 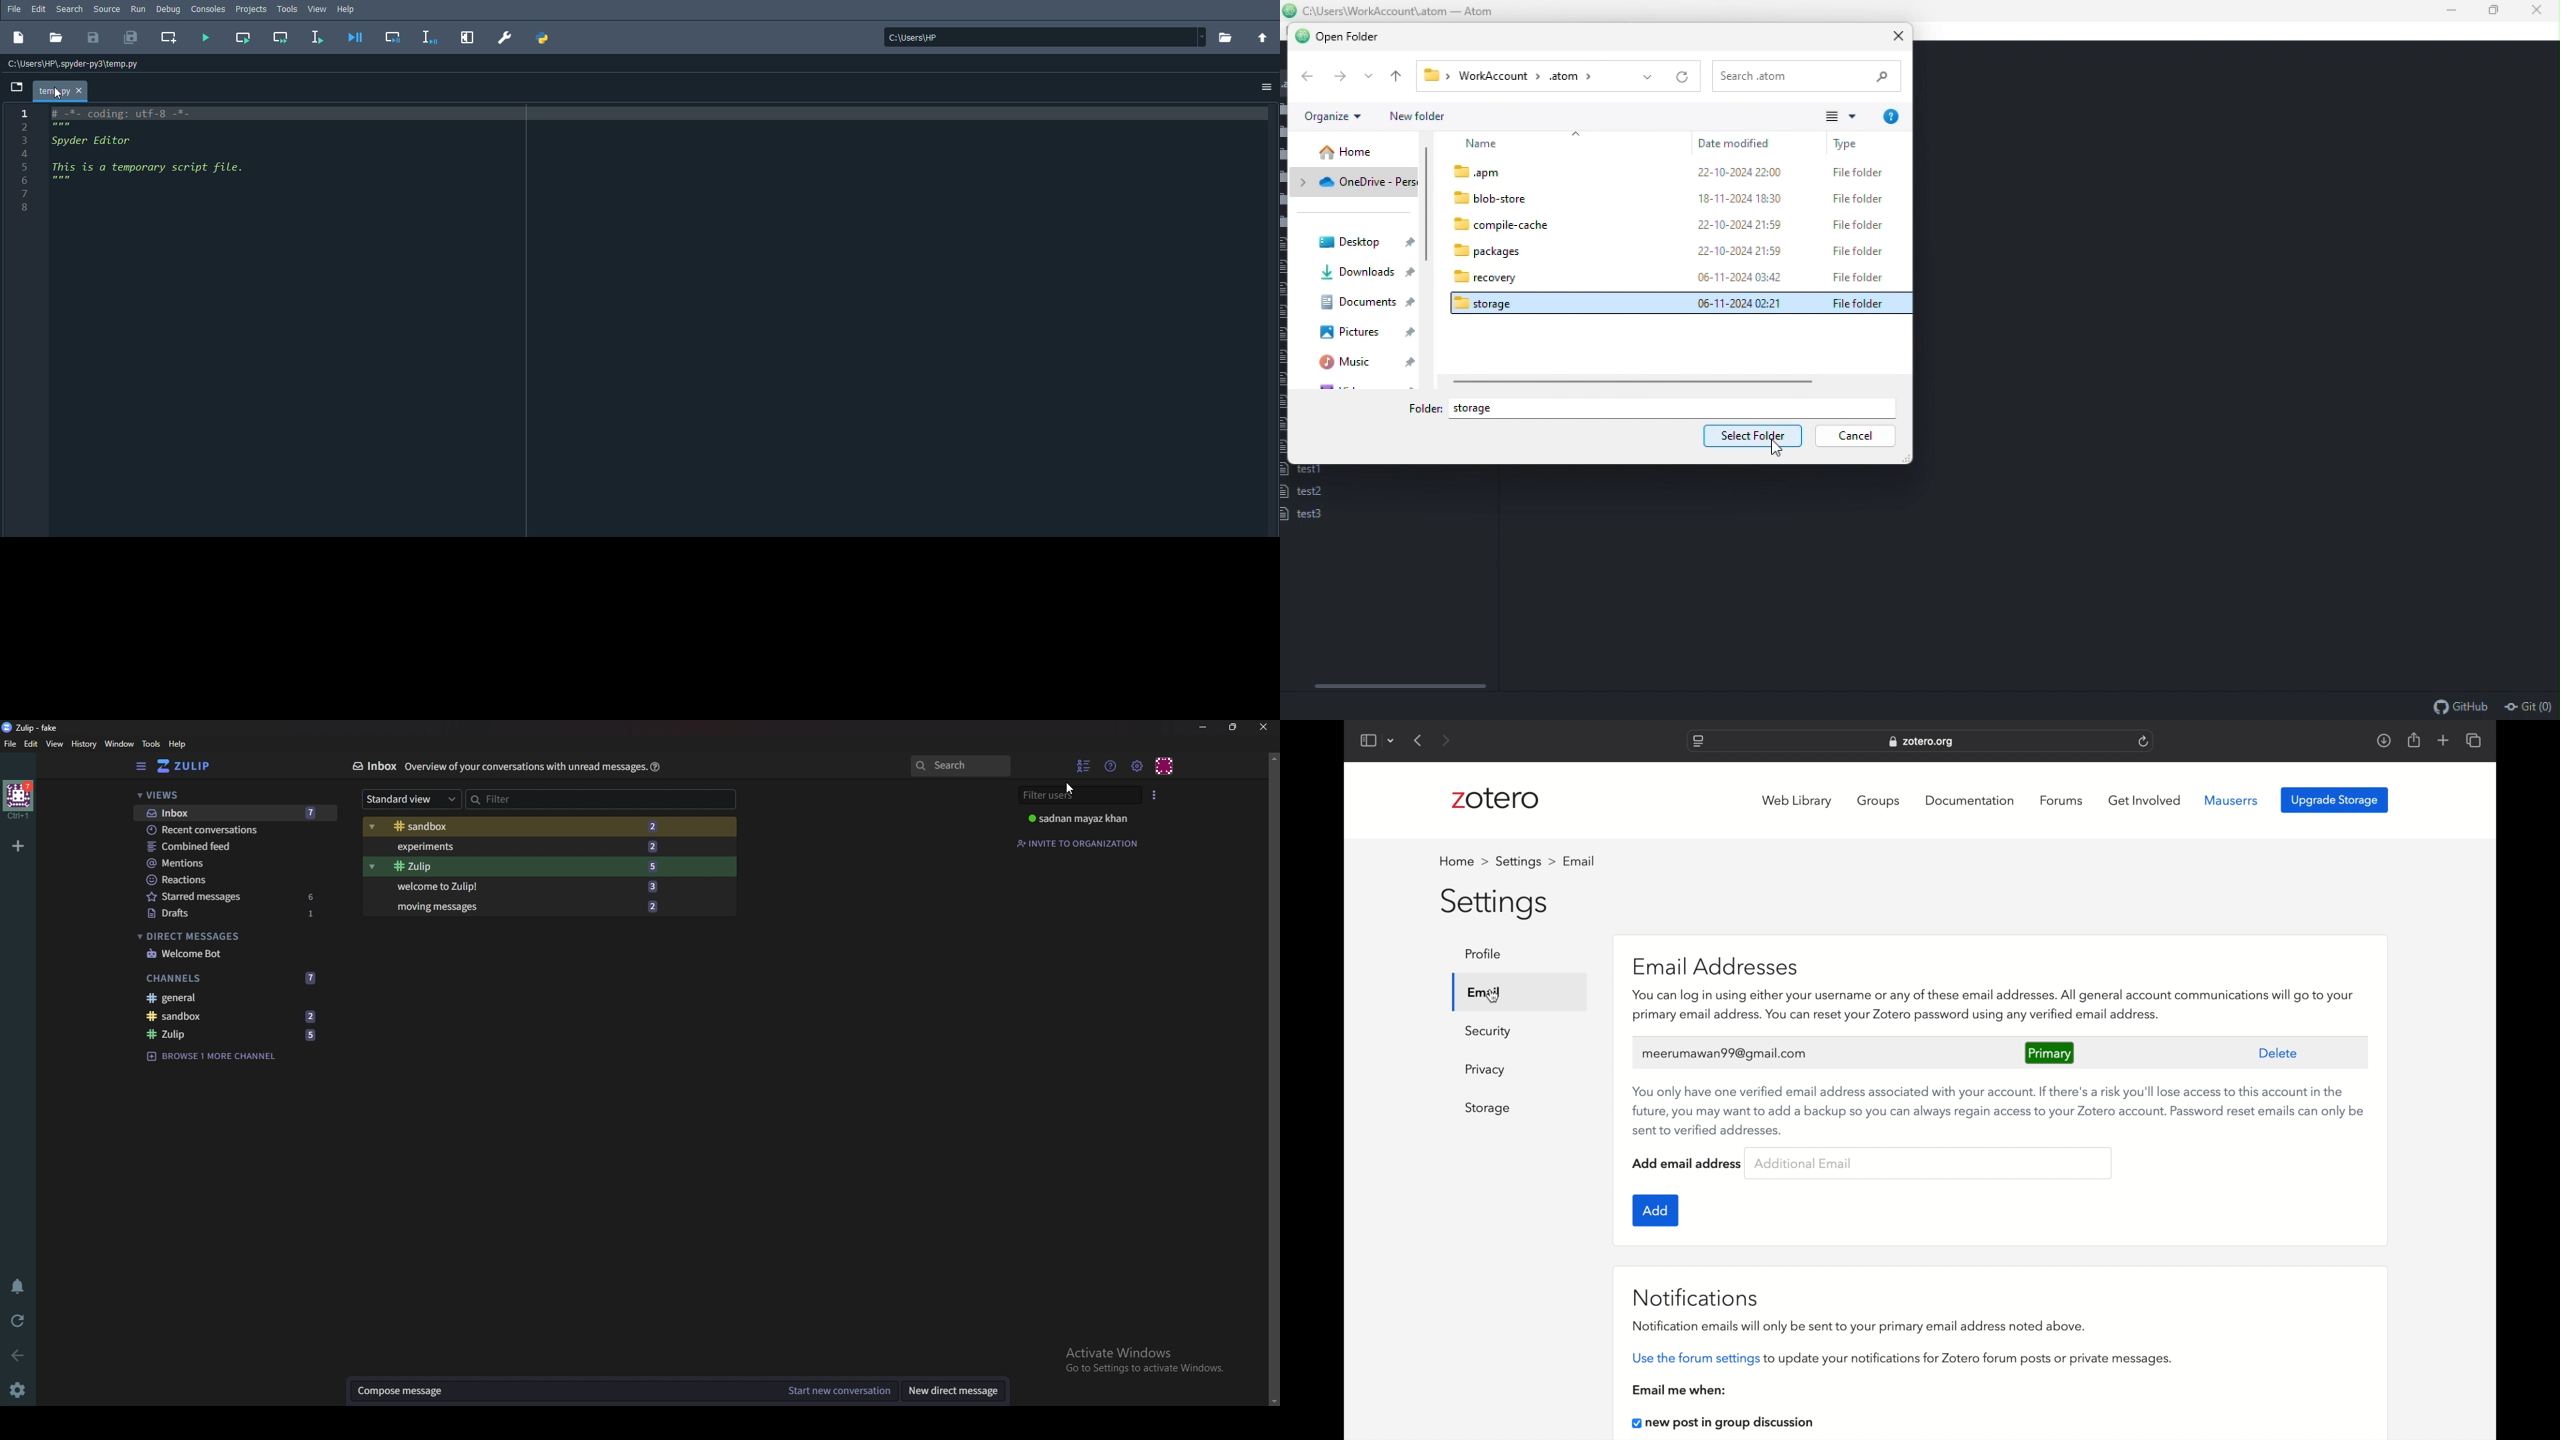 What do you see at coordinates (1137, 766) in the screenshot?
I see `main menu` at bounding box center [1137, 766].